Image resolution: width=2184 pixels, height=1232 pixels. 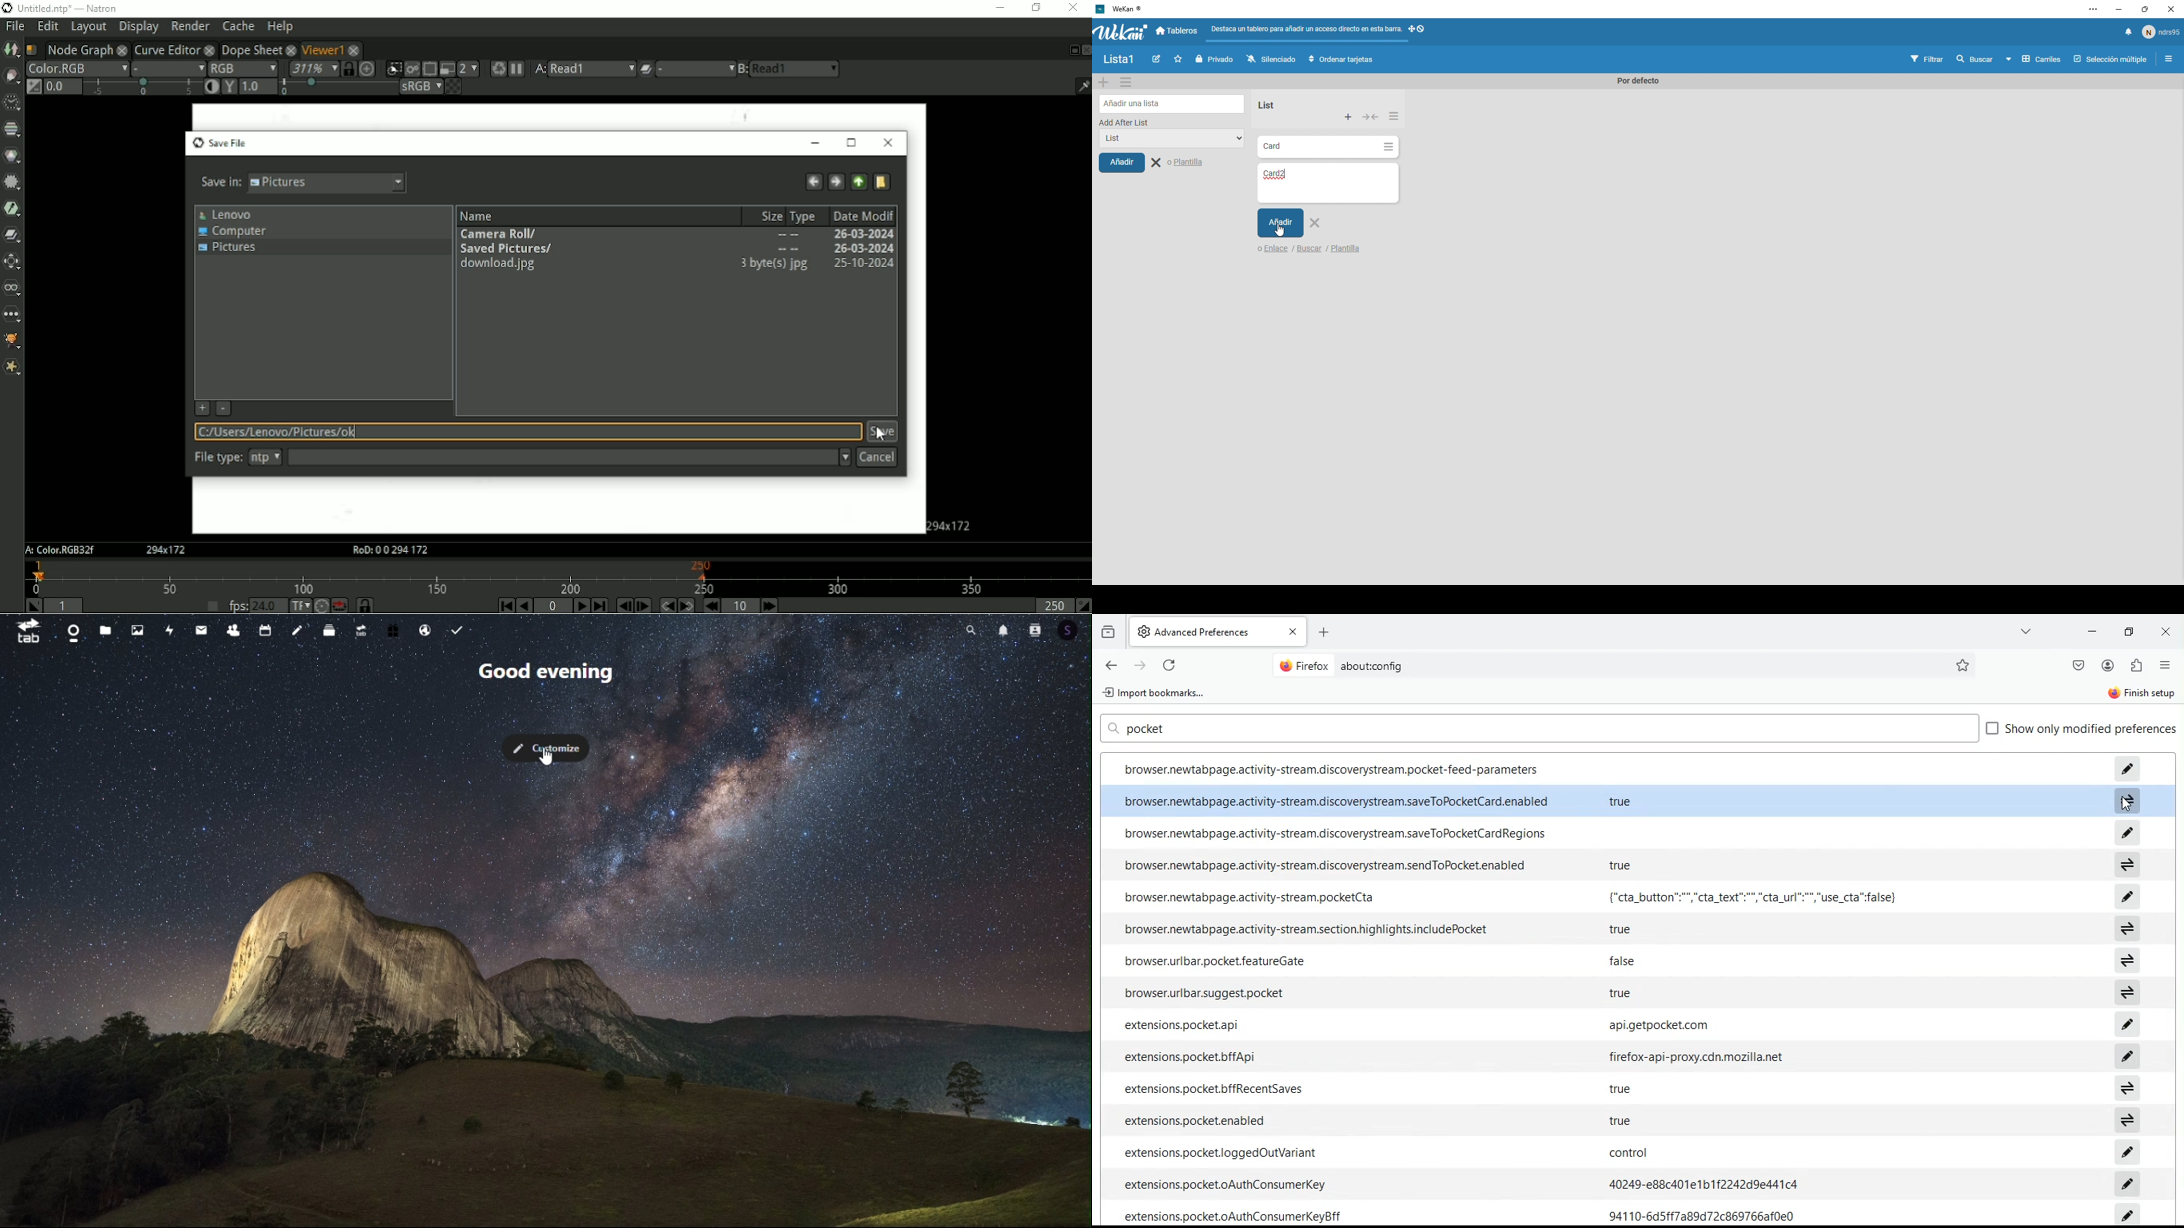 What do you see at coordinates (1074, 629) in the screenshot?
I see `Account icon` at bounding box center [1074, 629].